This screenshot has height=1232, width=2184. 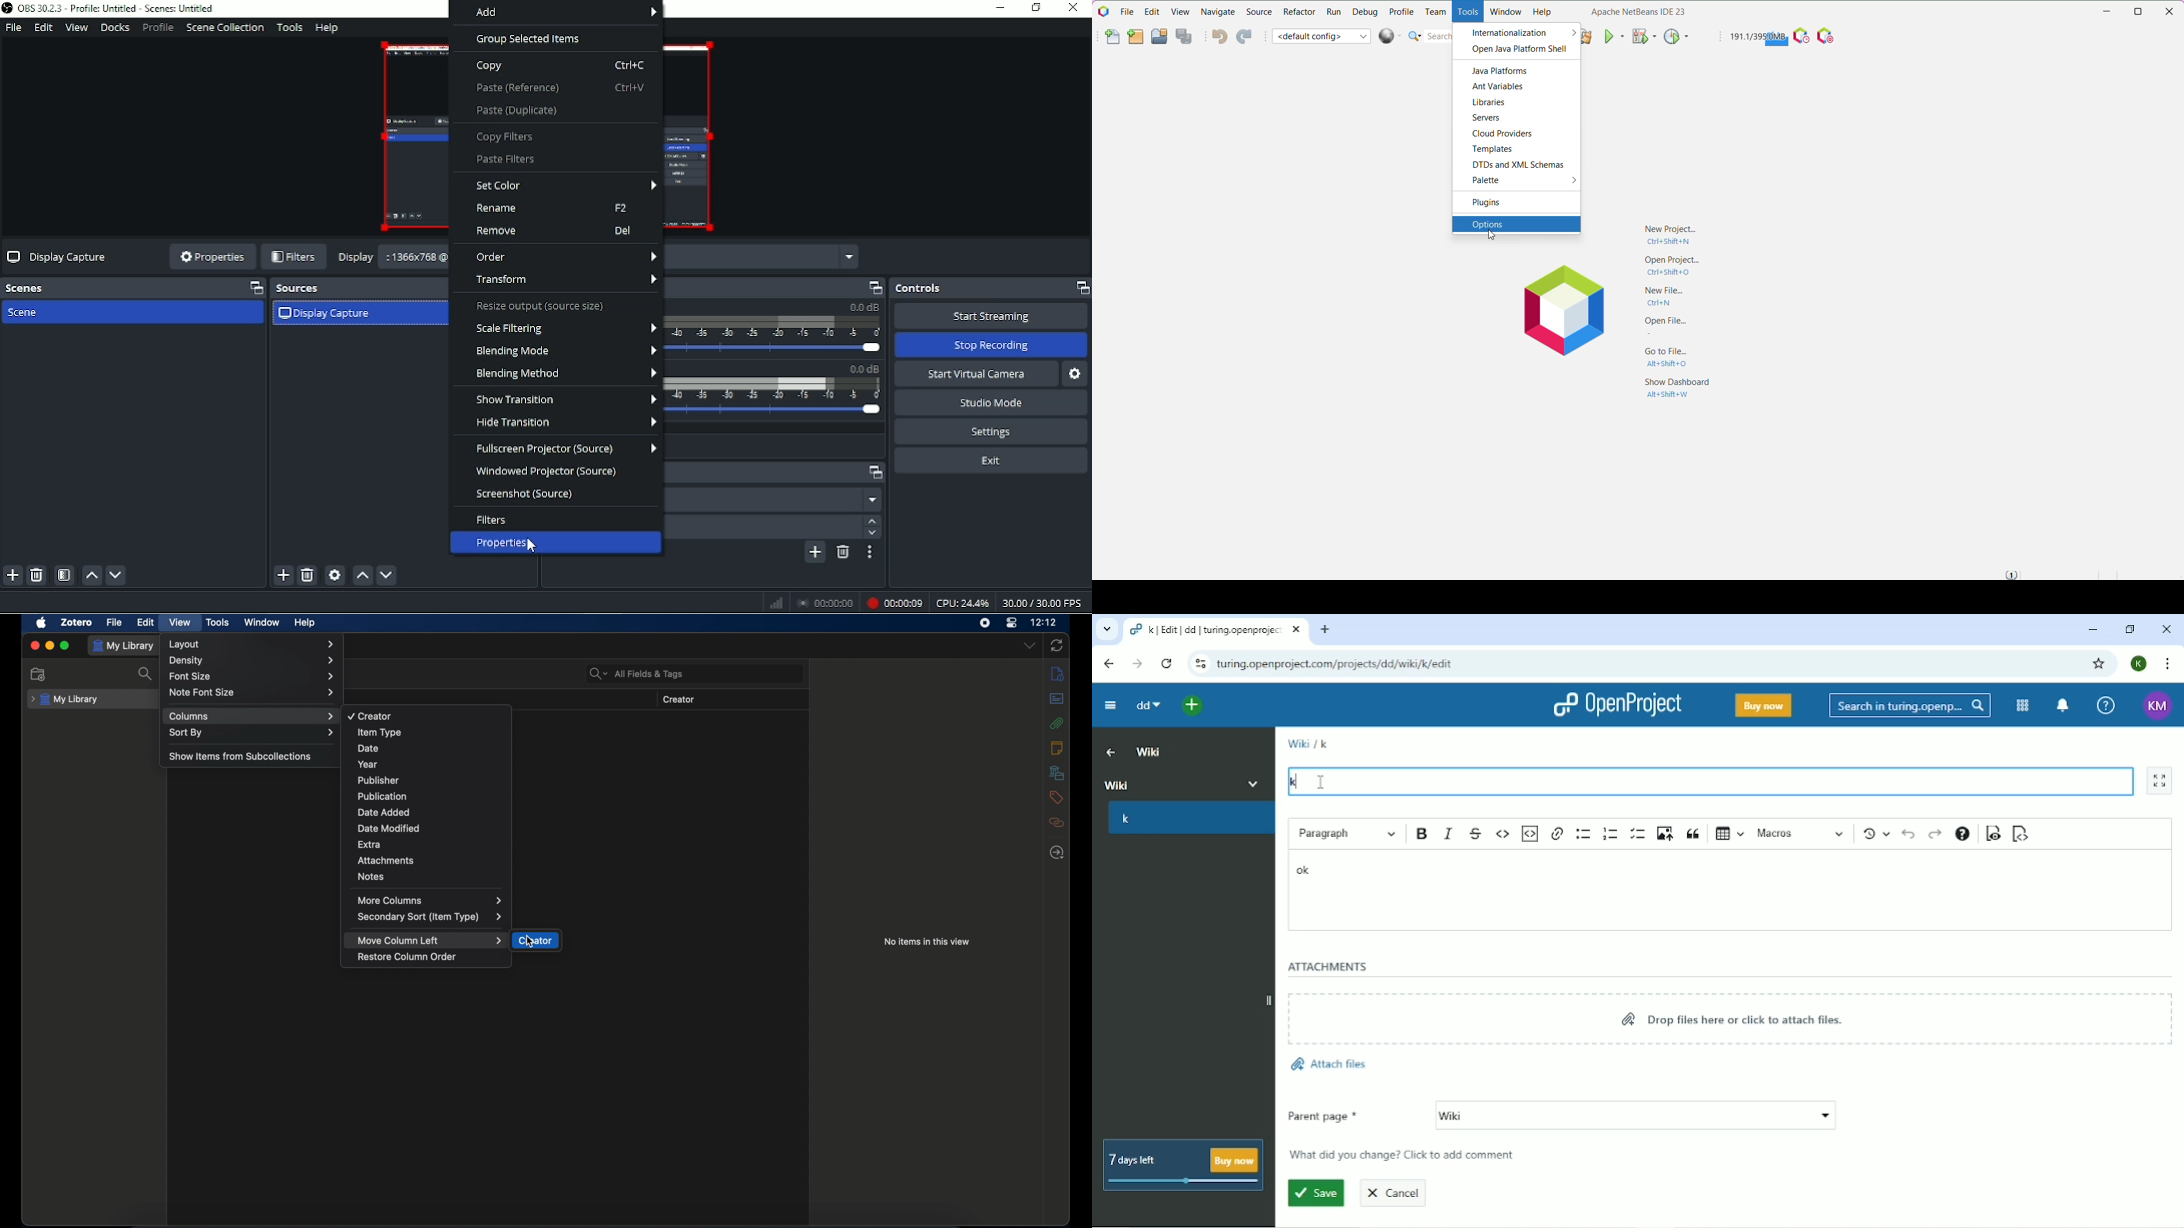 What do you see at coordinates (224, 28) in the screenshot?
I see `Scene Collection` at bounding box center [224, 28].